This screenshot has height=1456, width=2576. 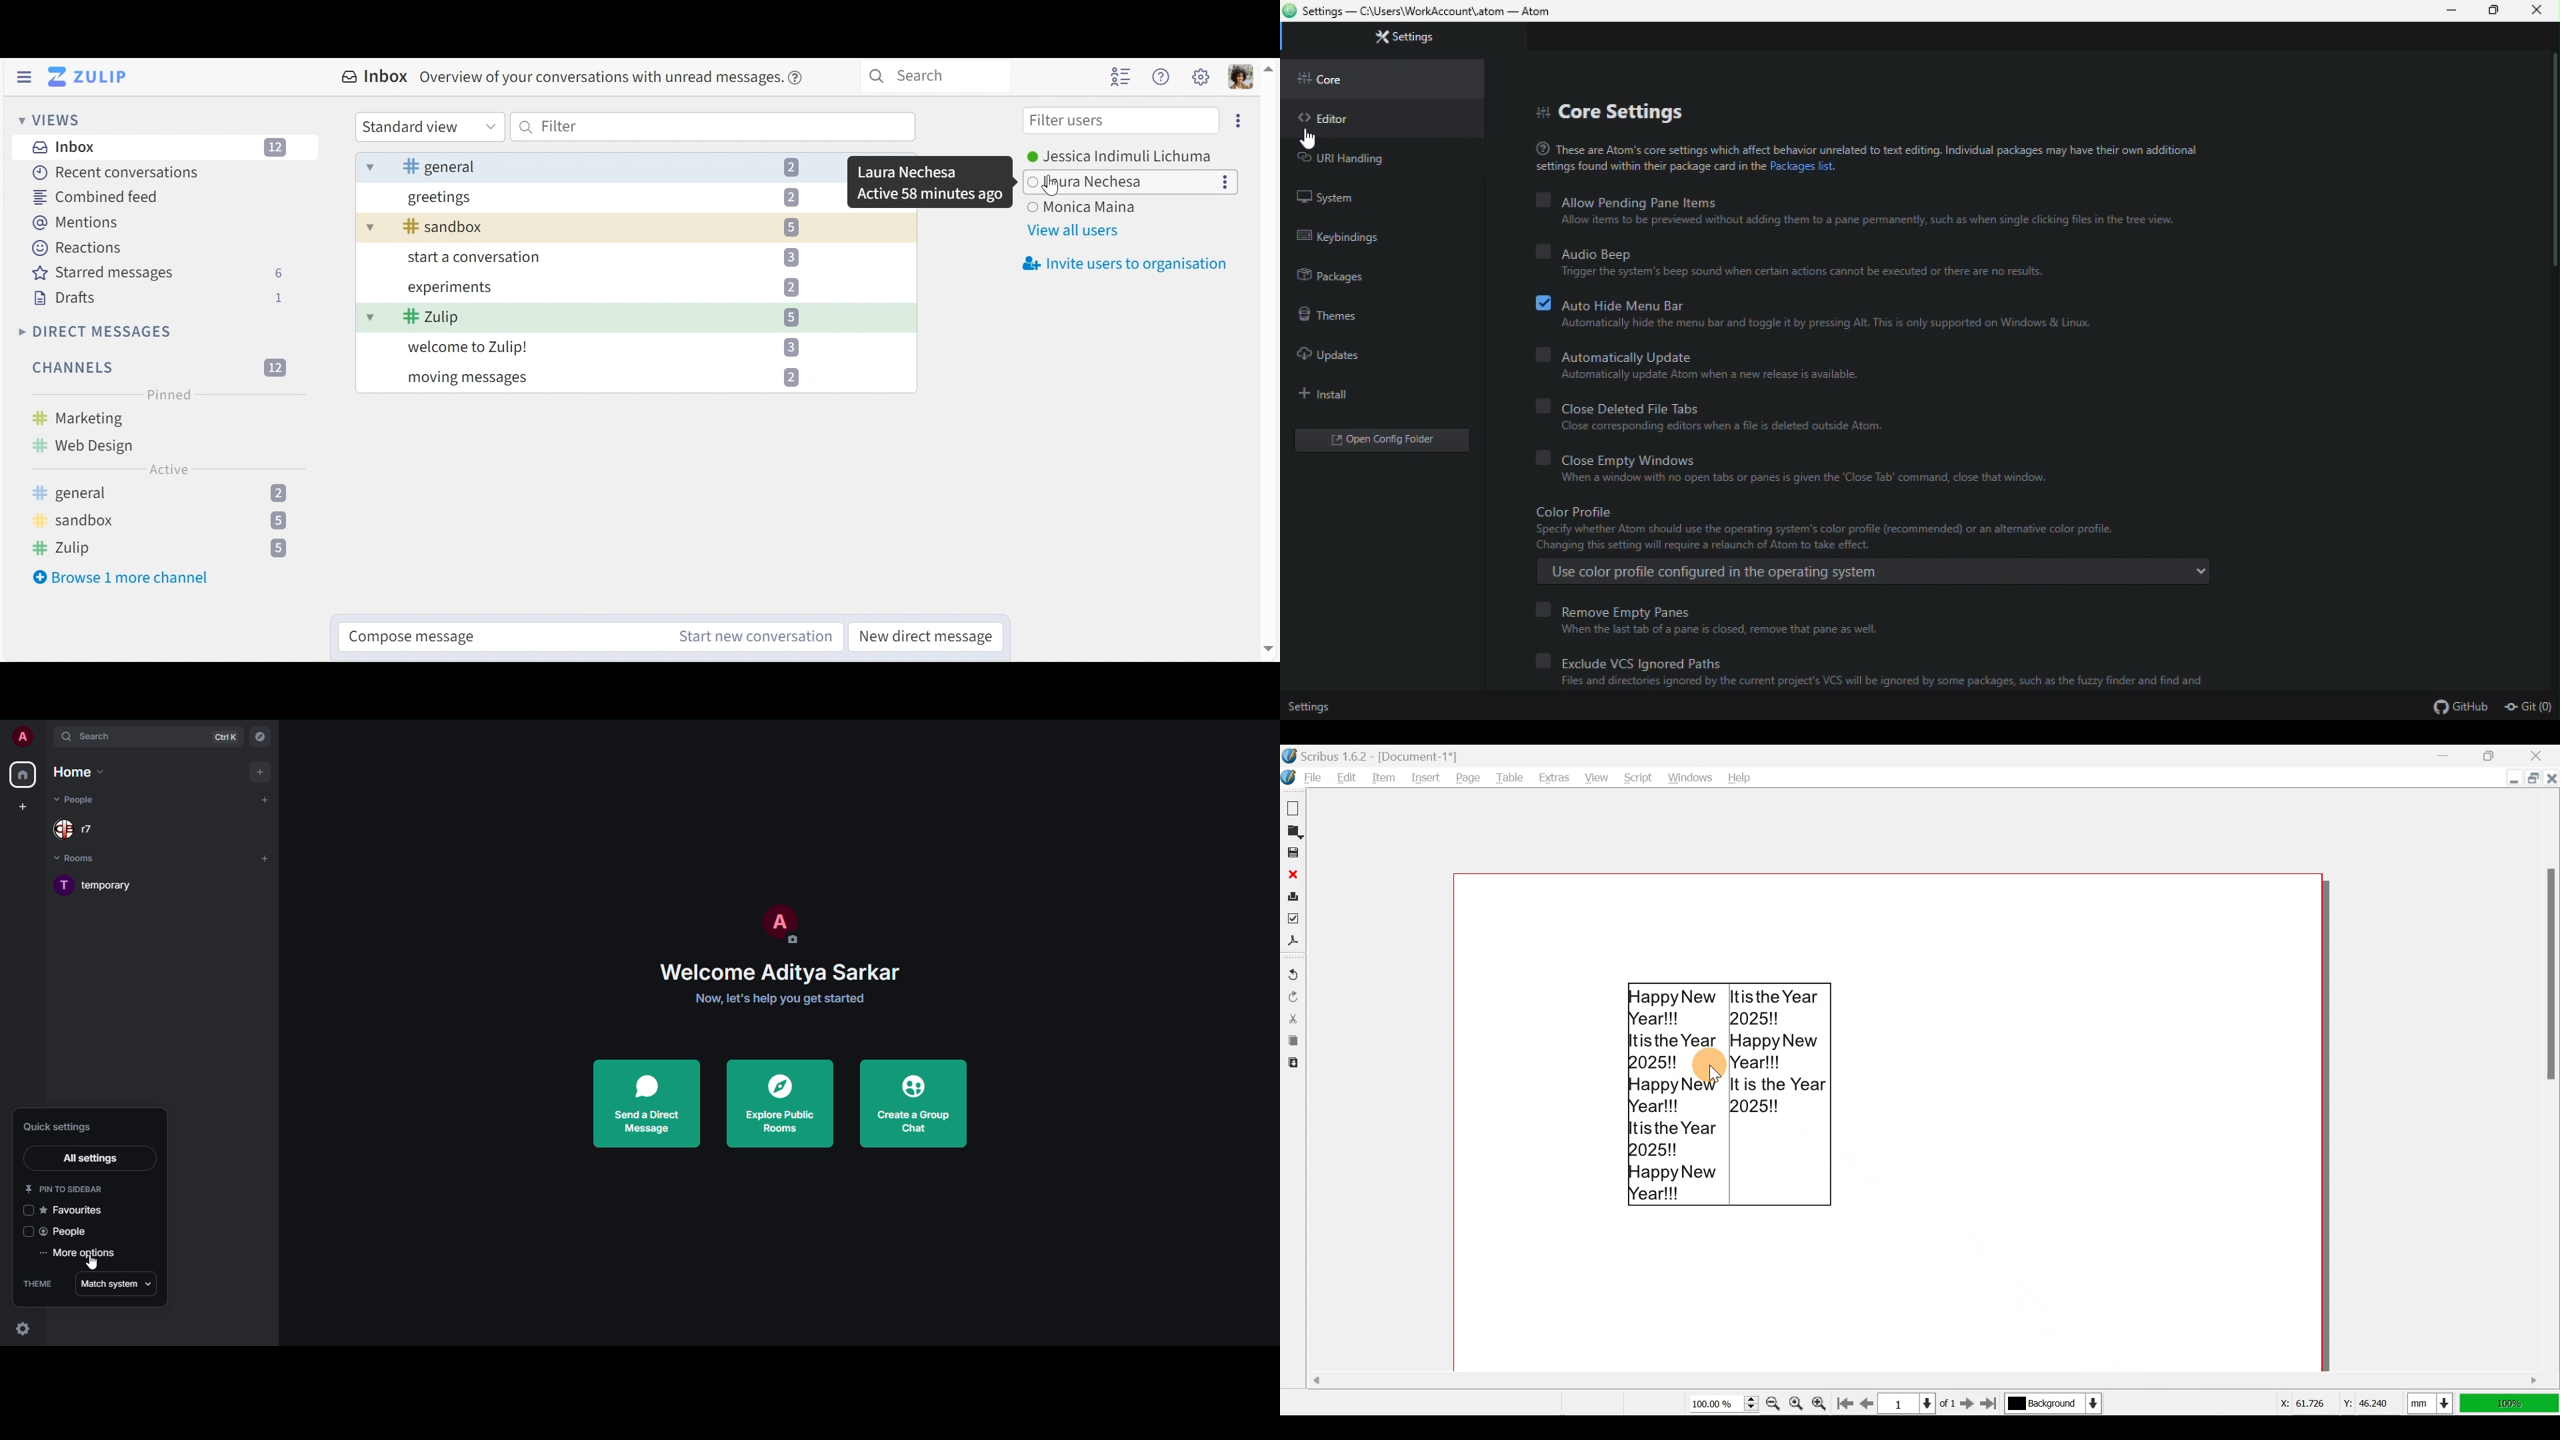 I want to click on Settings, so click(x=1415, y=39).